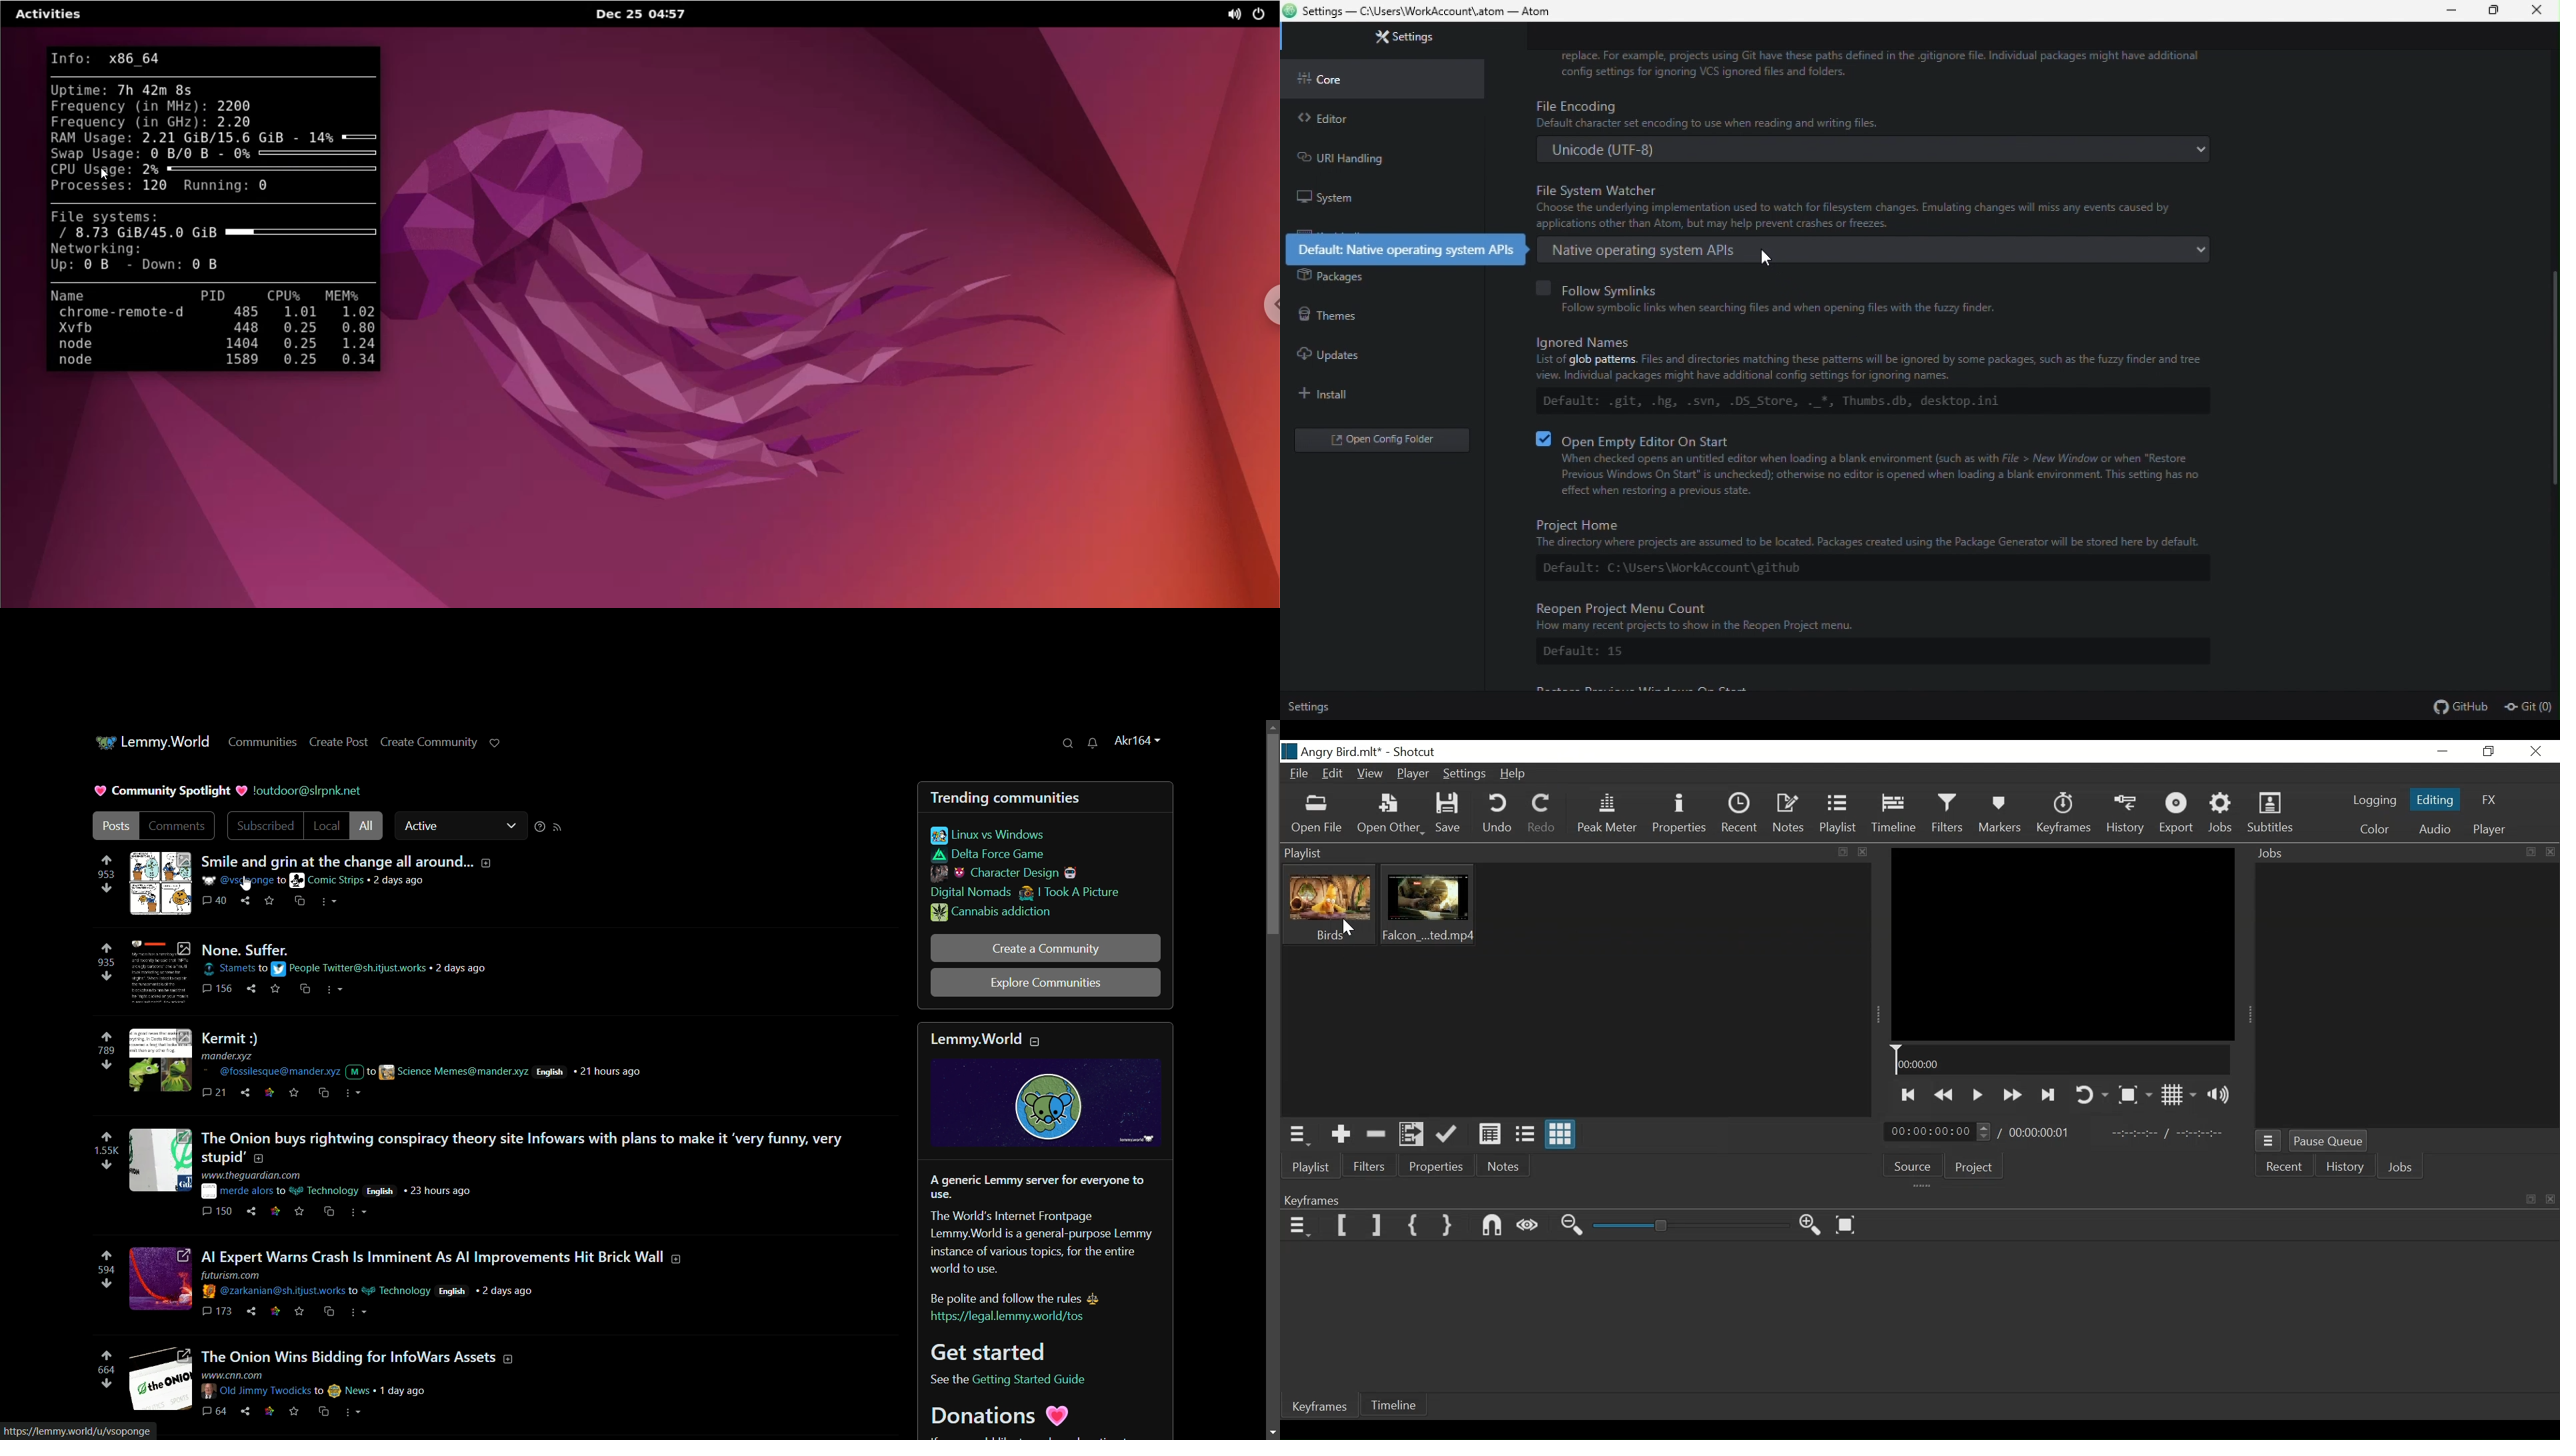  Describe the element at coordinates (171, 791) in the screenshot. I see `community spotlight` at that location.